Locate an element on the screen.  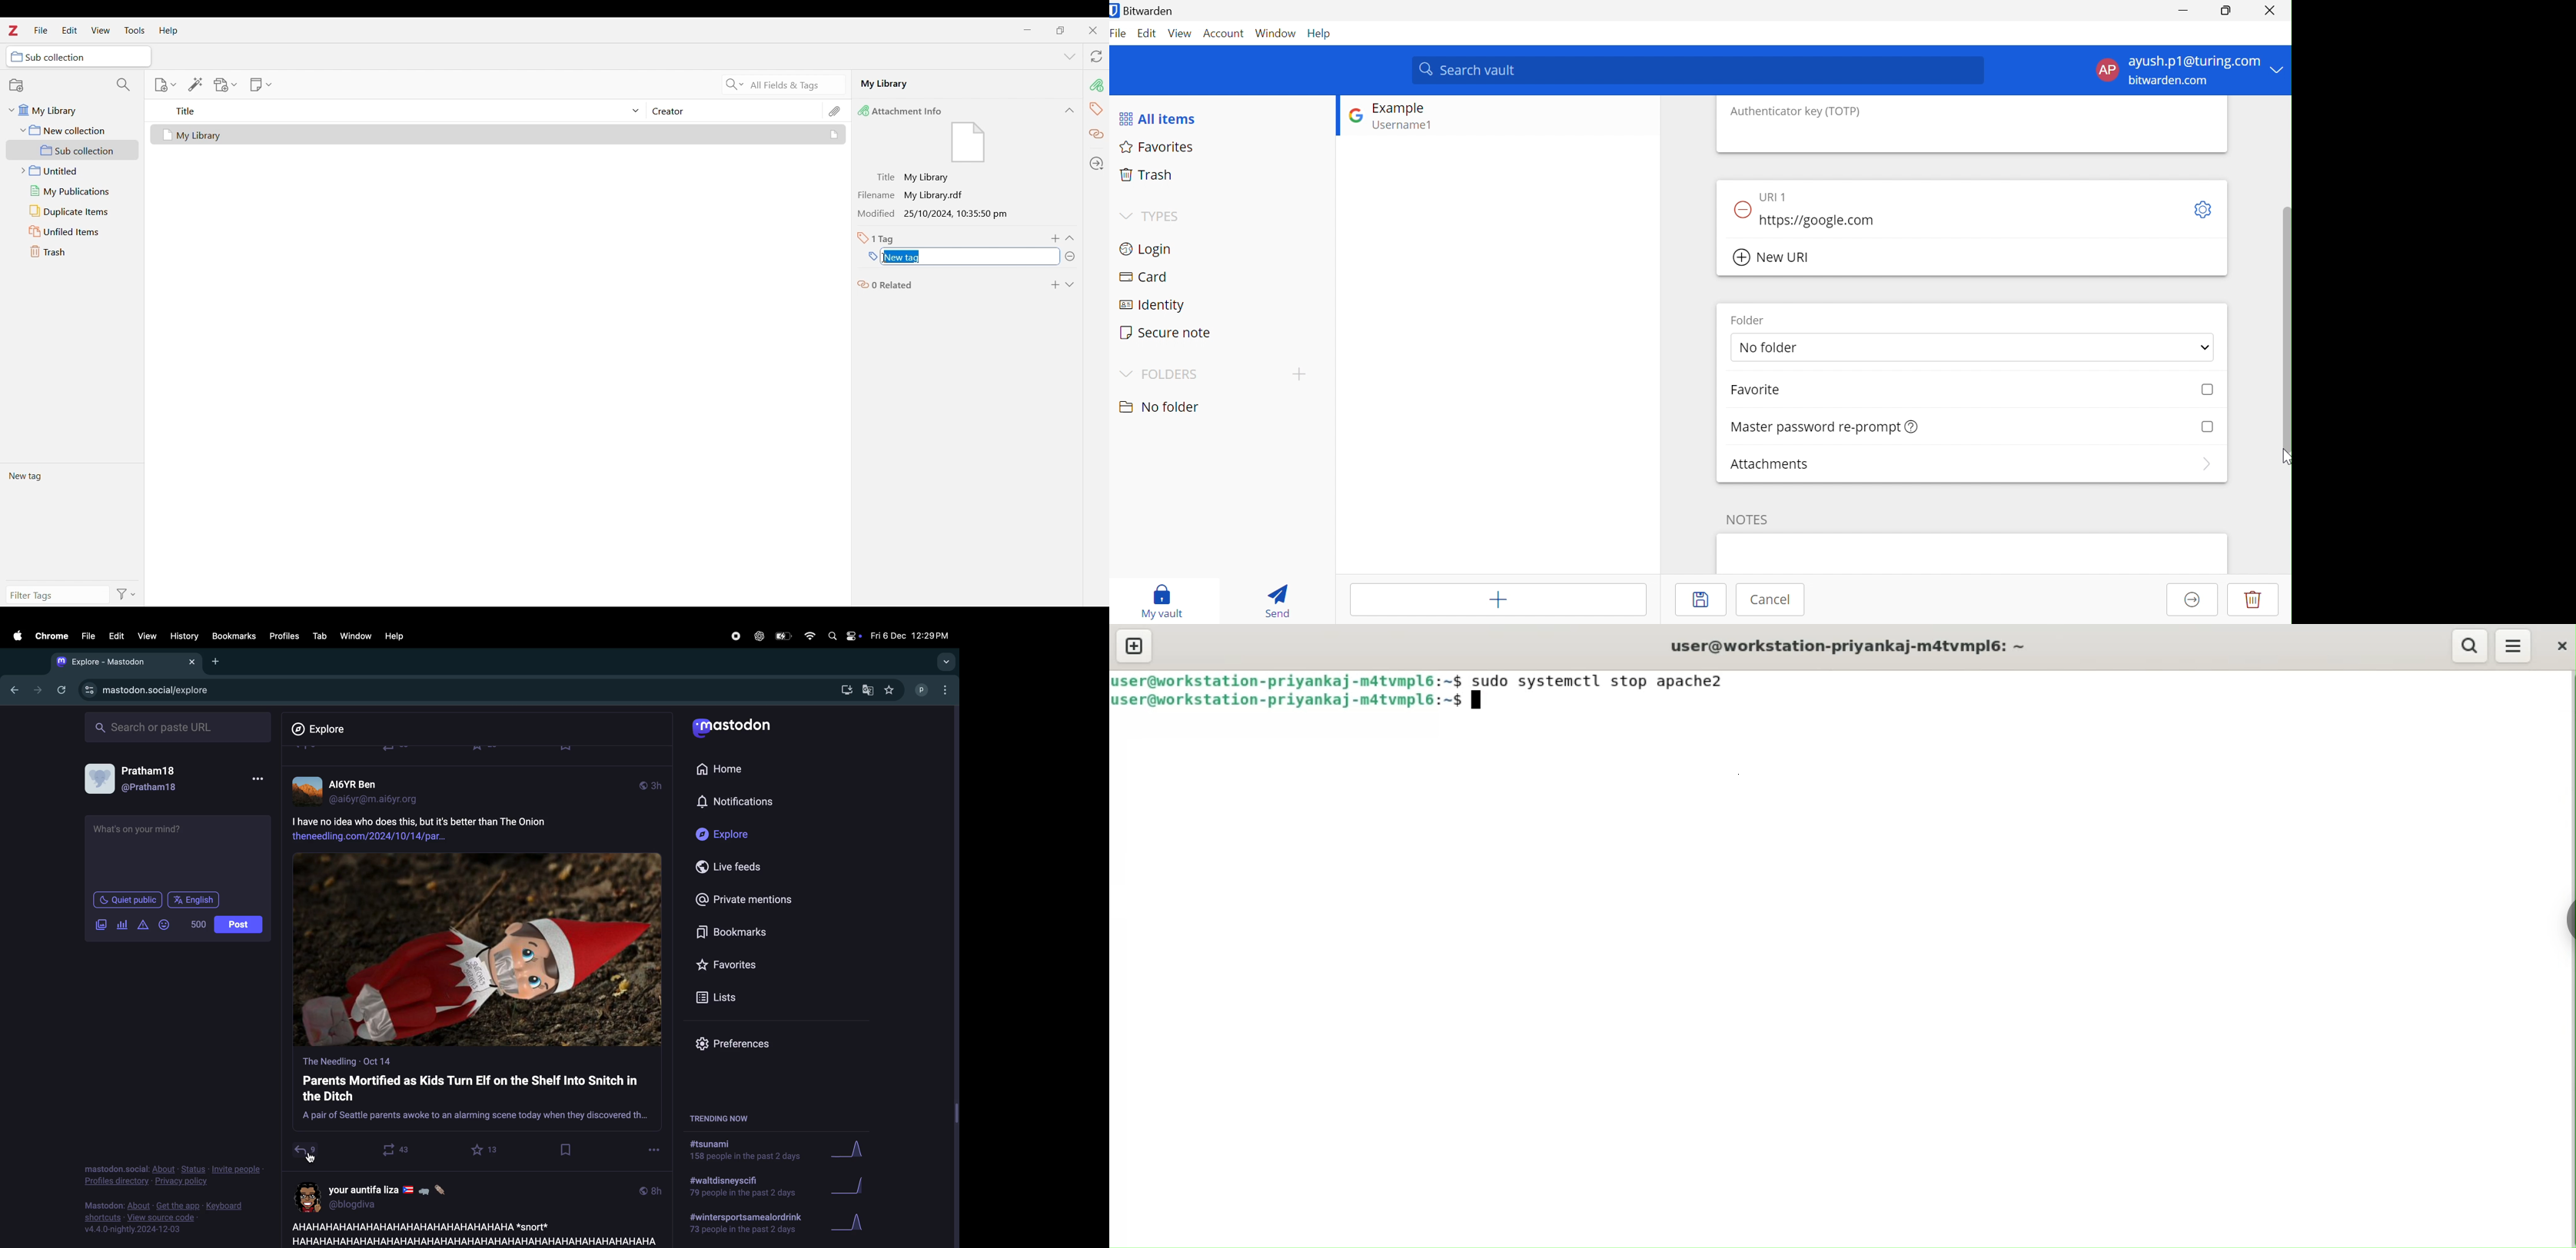
search url is located at coordinates (180, 726).